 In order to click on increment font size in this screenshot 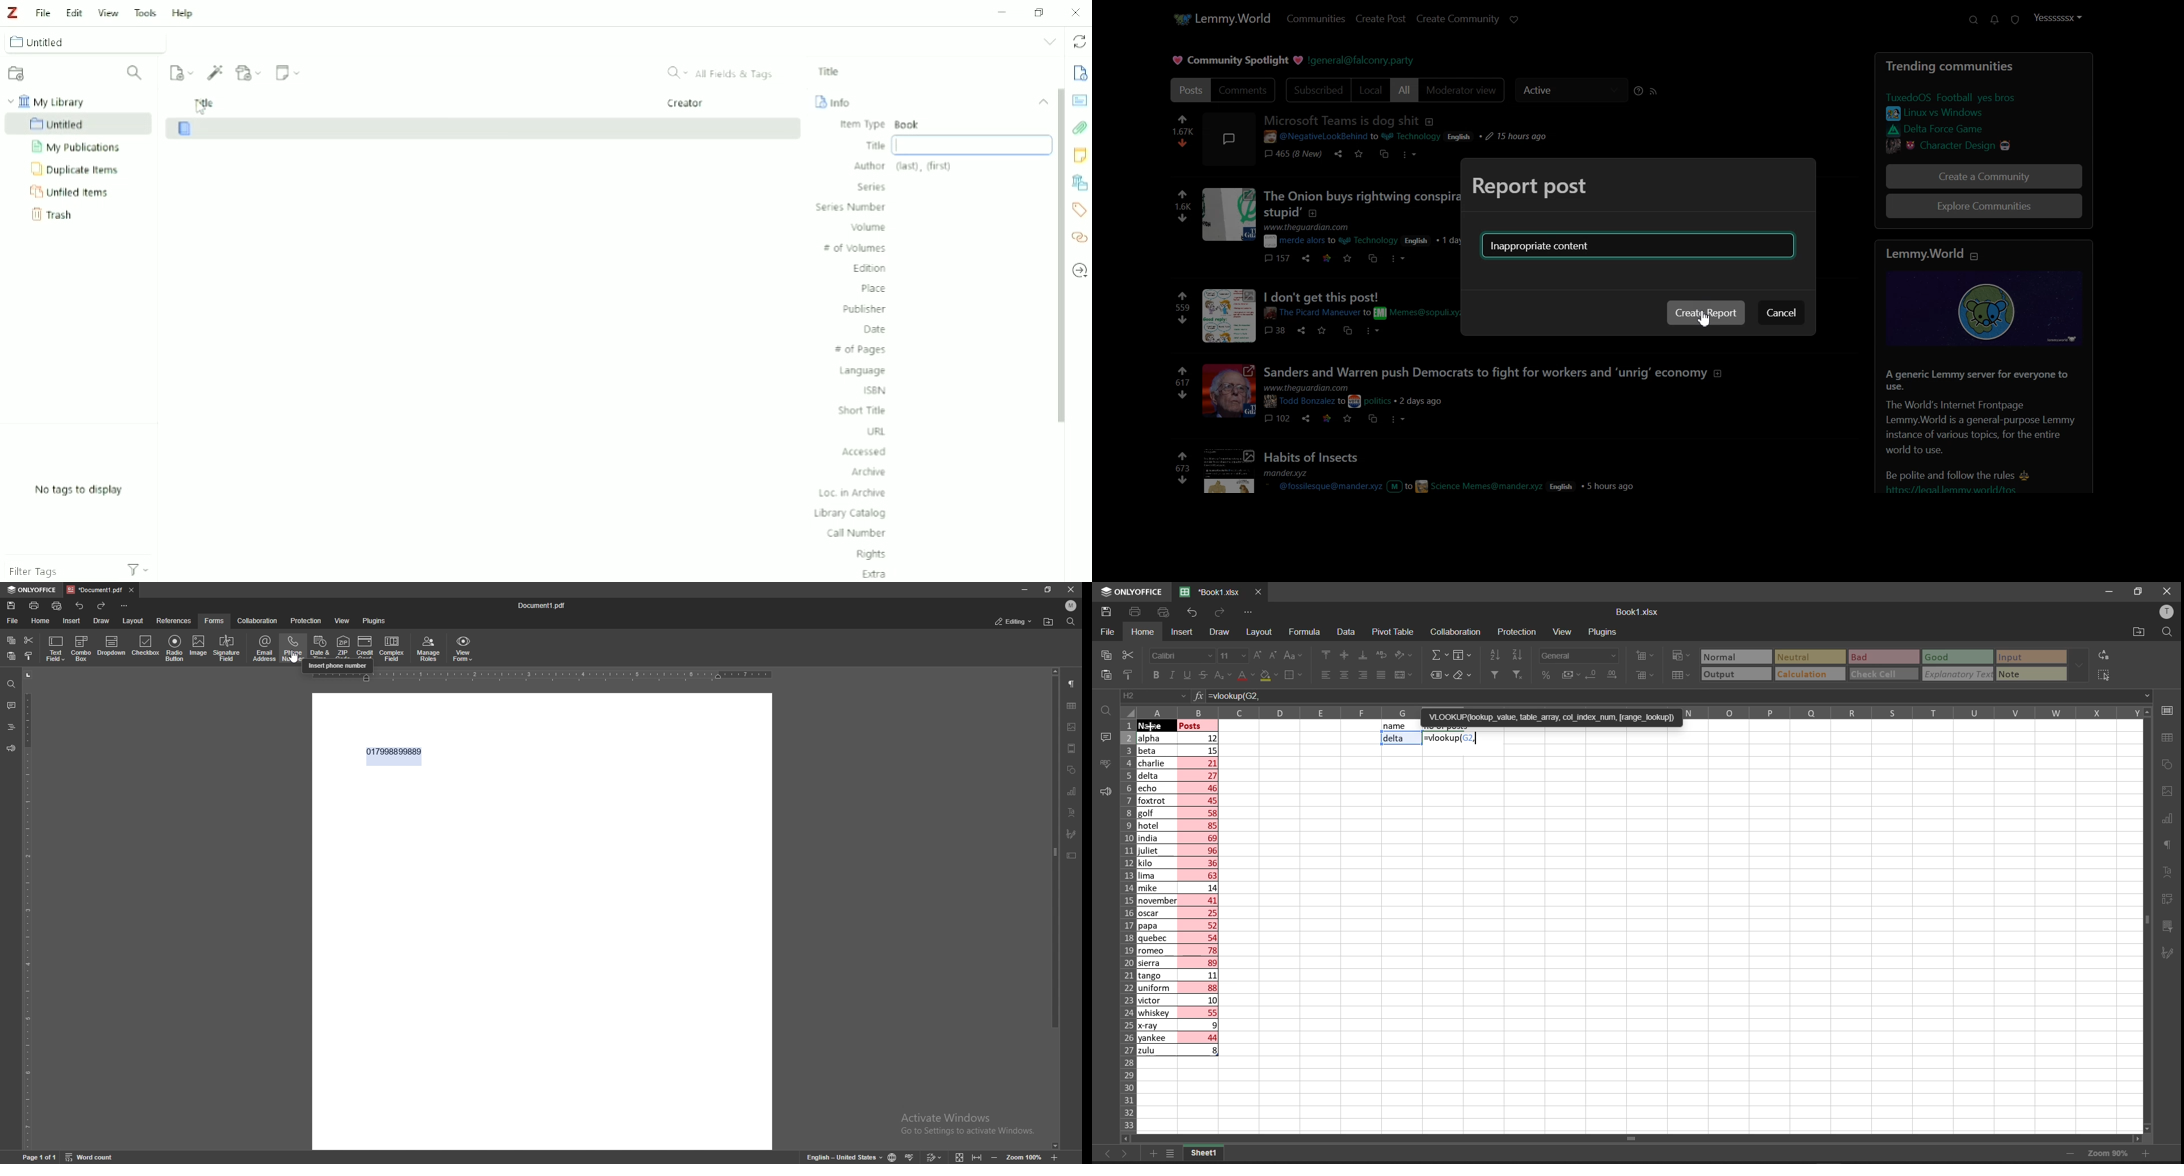, I will do `click(1258, 655)`.